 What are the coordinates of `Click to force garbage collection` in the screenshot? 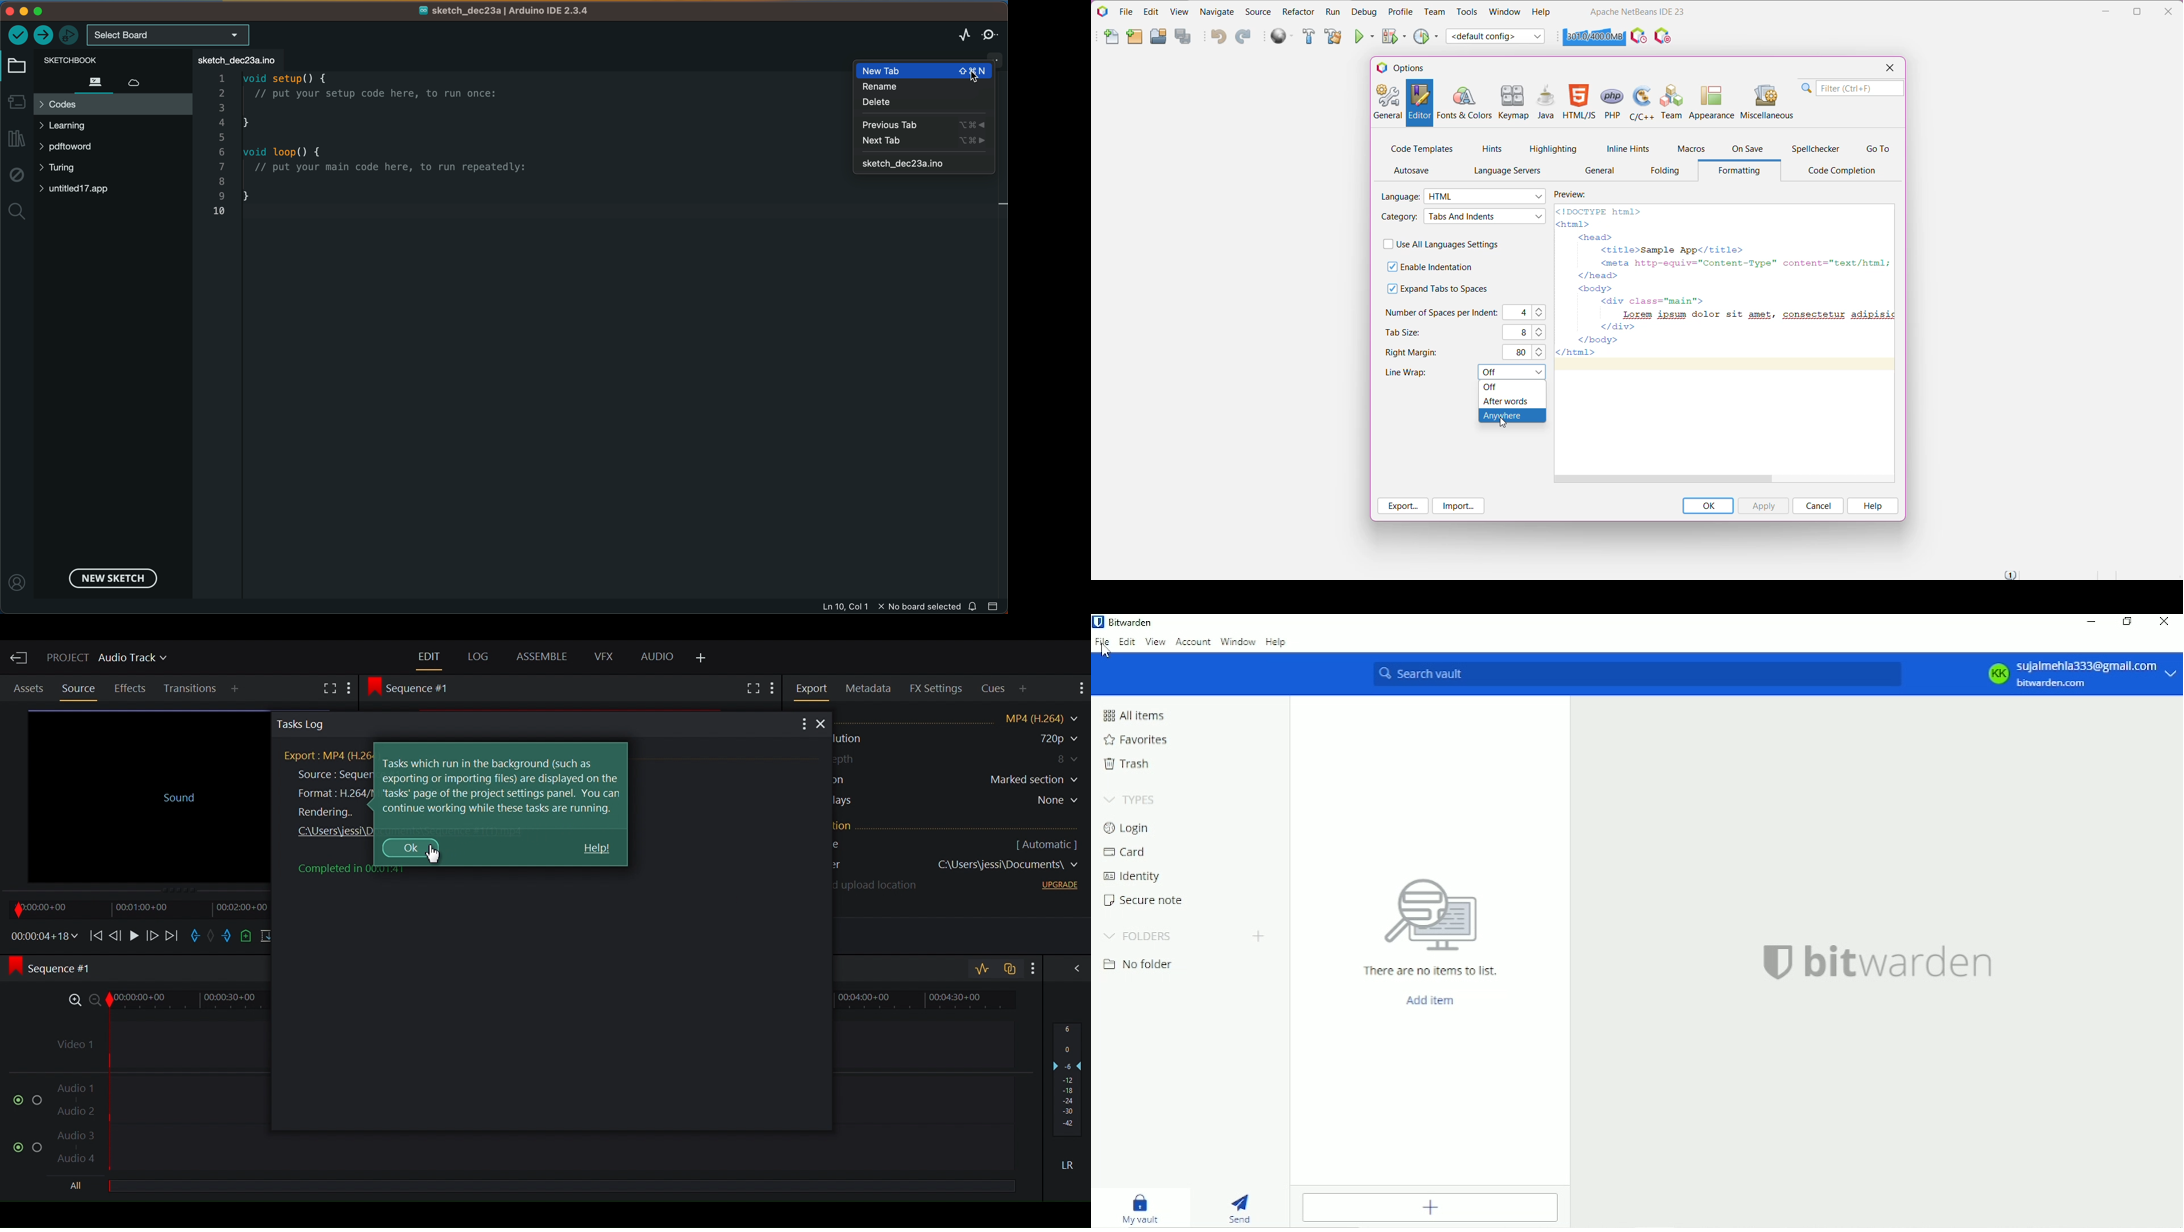 It's located at (1594, 36).